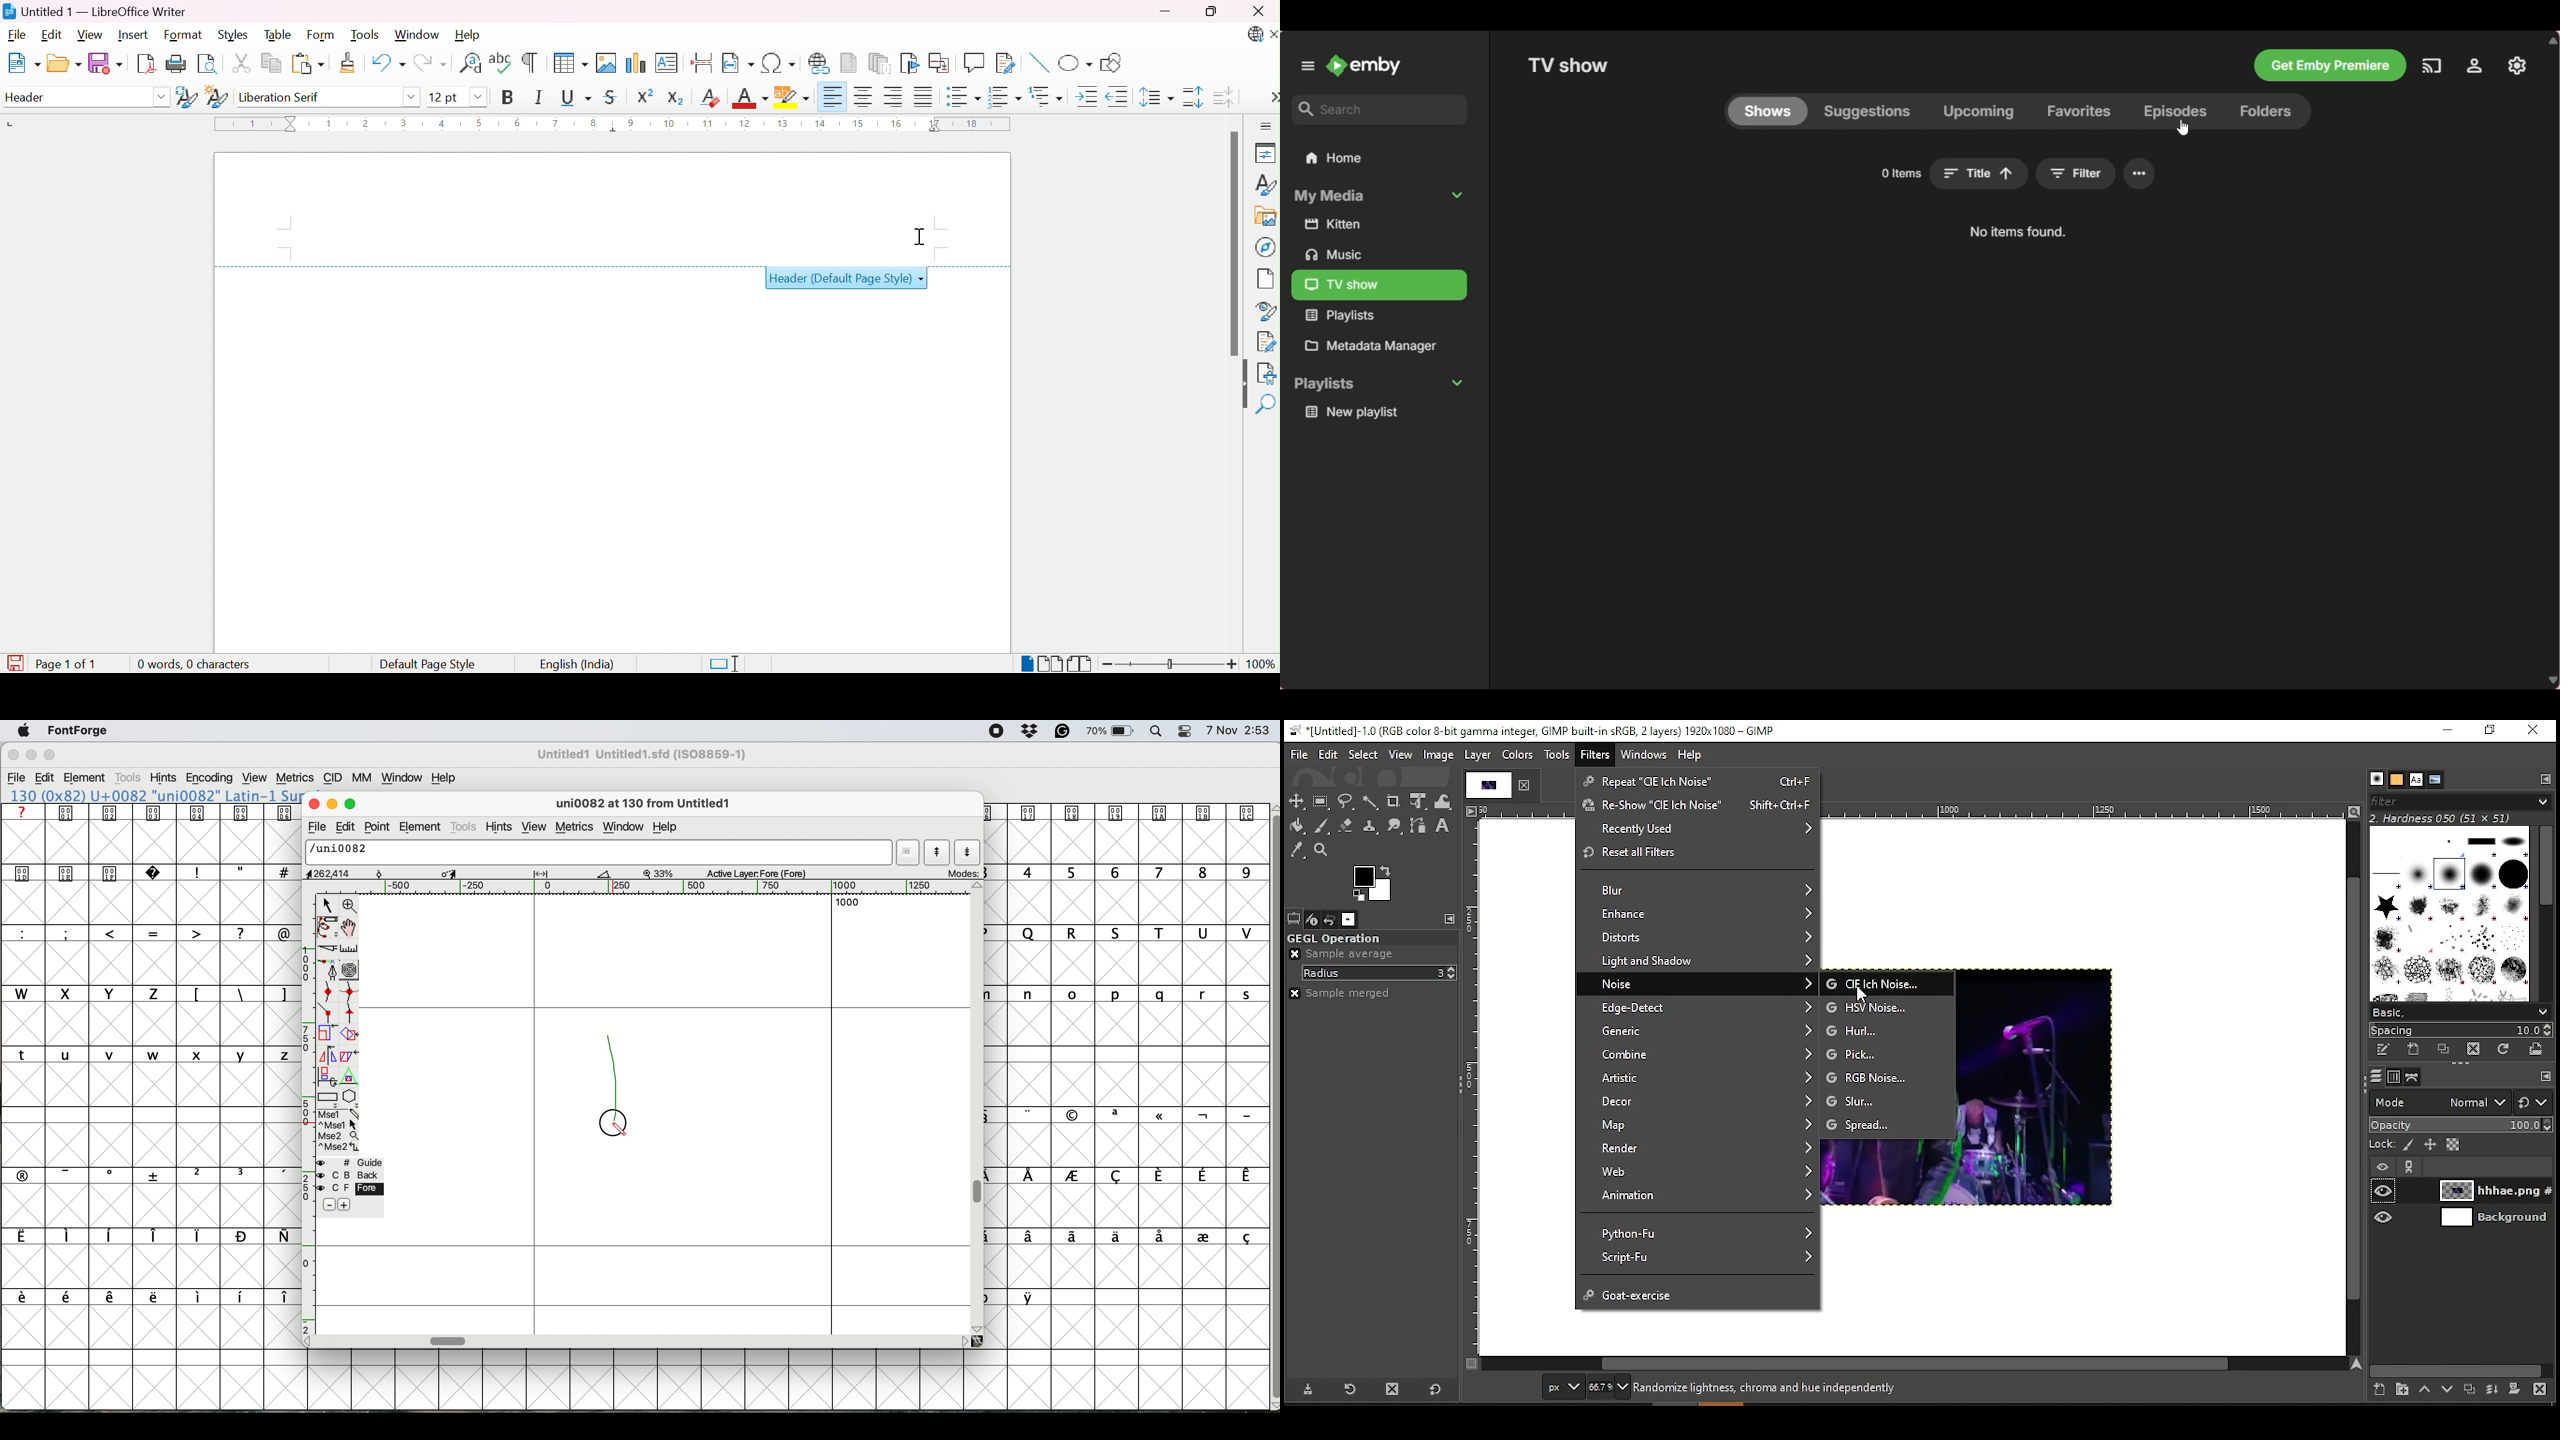 The width and height of the screenshot is (2576, 1456). Describe the element at coordinates (1696, 889) in the screenshot. I see `blur` at that location.